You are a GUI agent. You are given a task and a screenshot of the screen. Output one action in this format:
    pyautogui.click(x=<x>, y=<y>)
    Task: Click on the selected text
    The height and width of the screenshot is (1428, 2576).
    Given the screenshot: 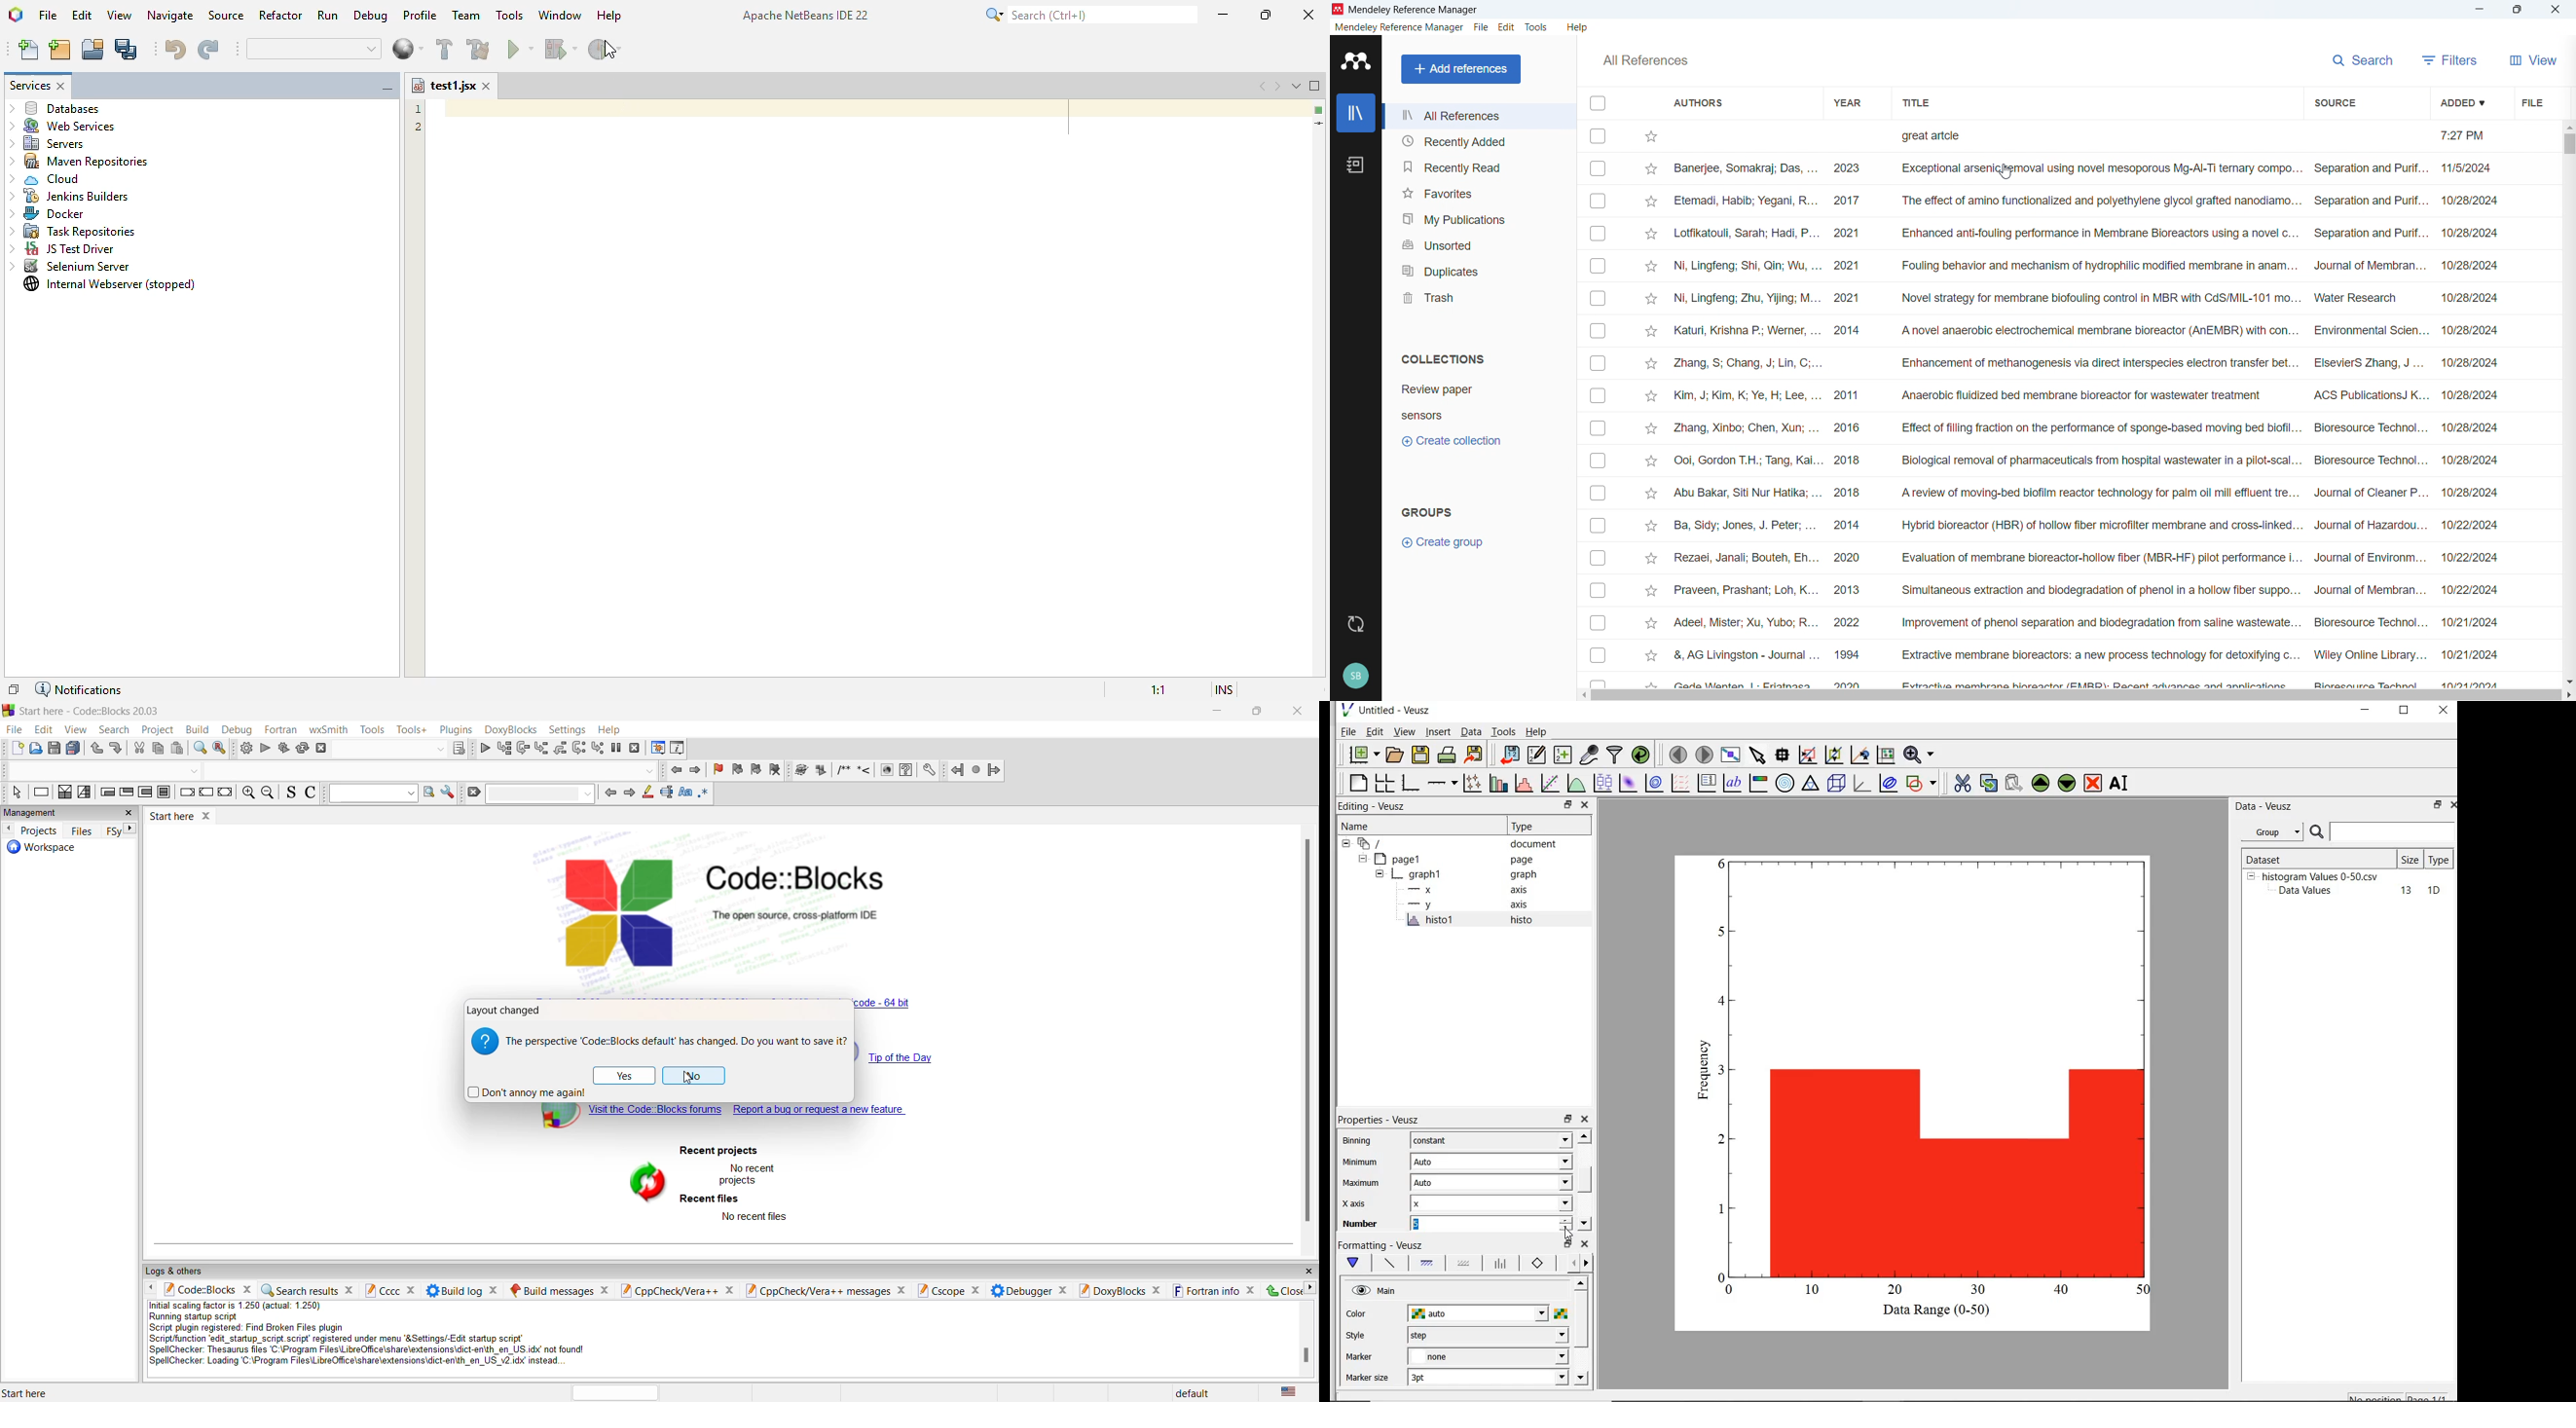 What is the action you would take?
    pyautogui.click(x=667, y=792)
    